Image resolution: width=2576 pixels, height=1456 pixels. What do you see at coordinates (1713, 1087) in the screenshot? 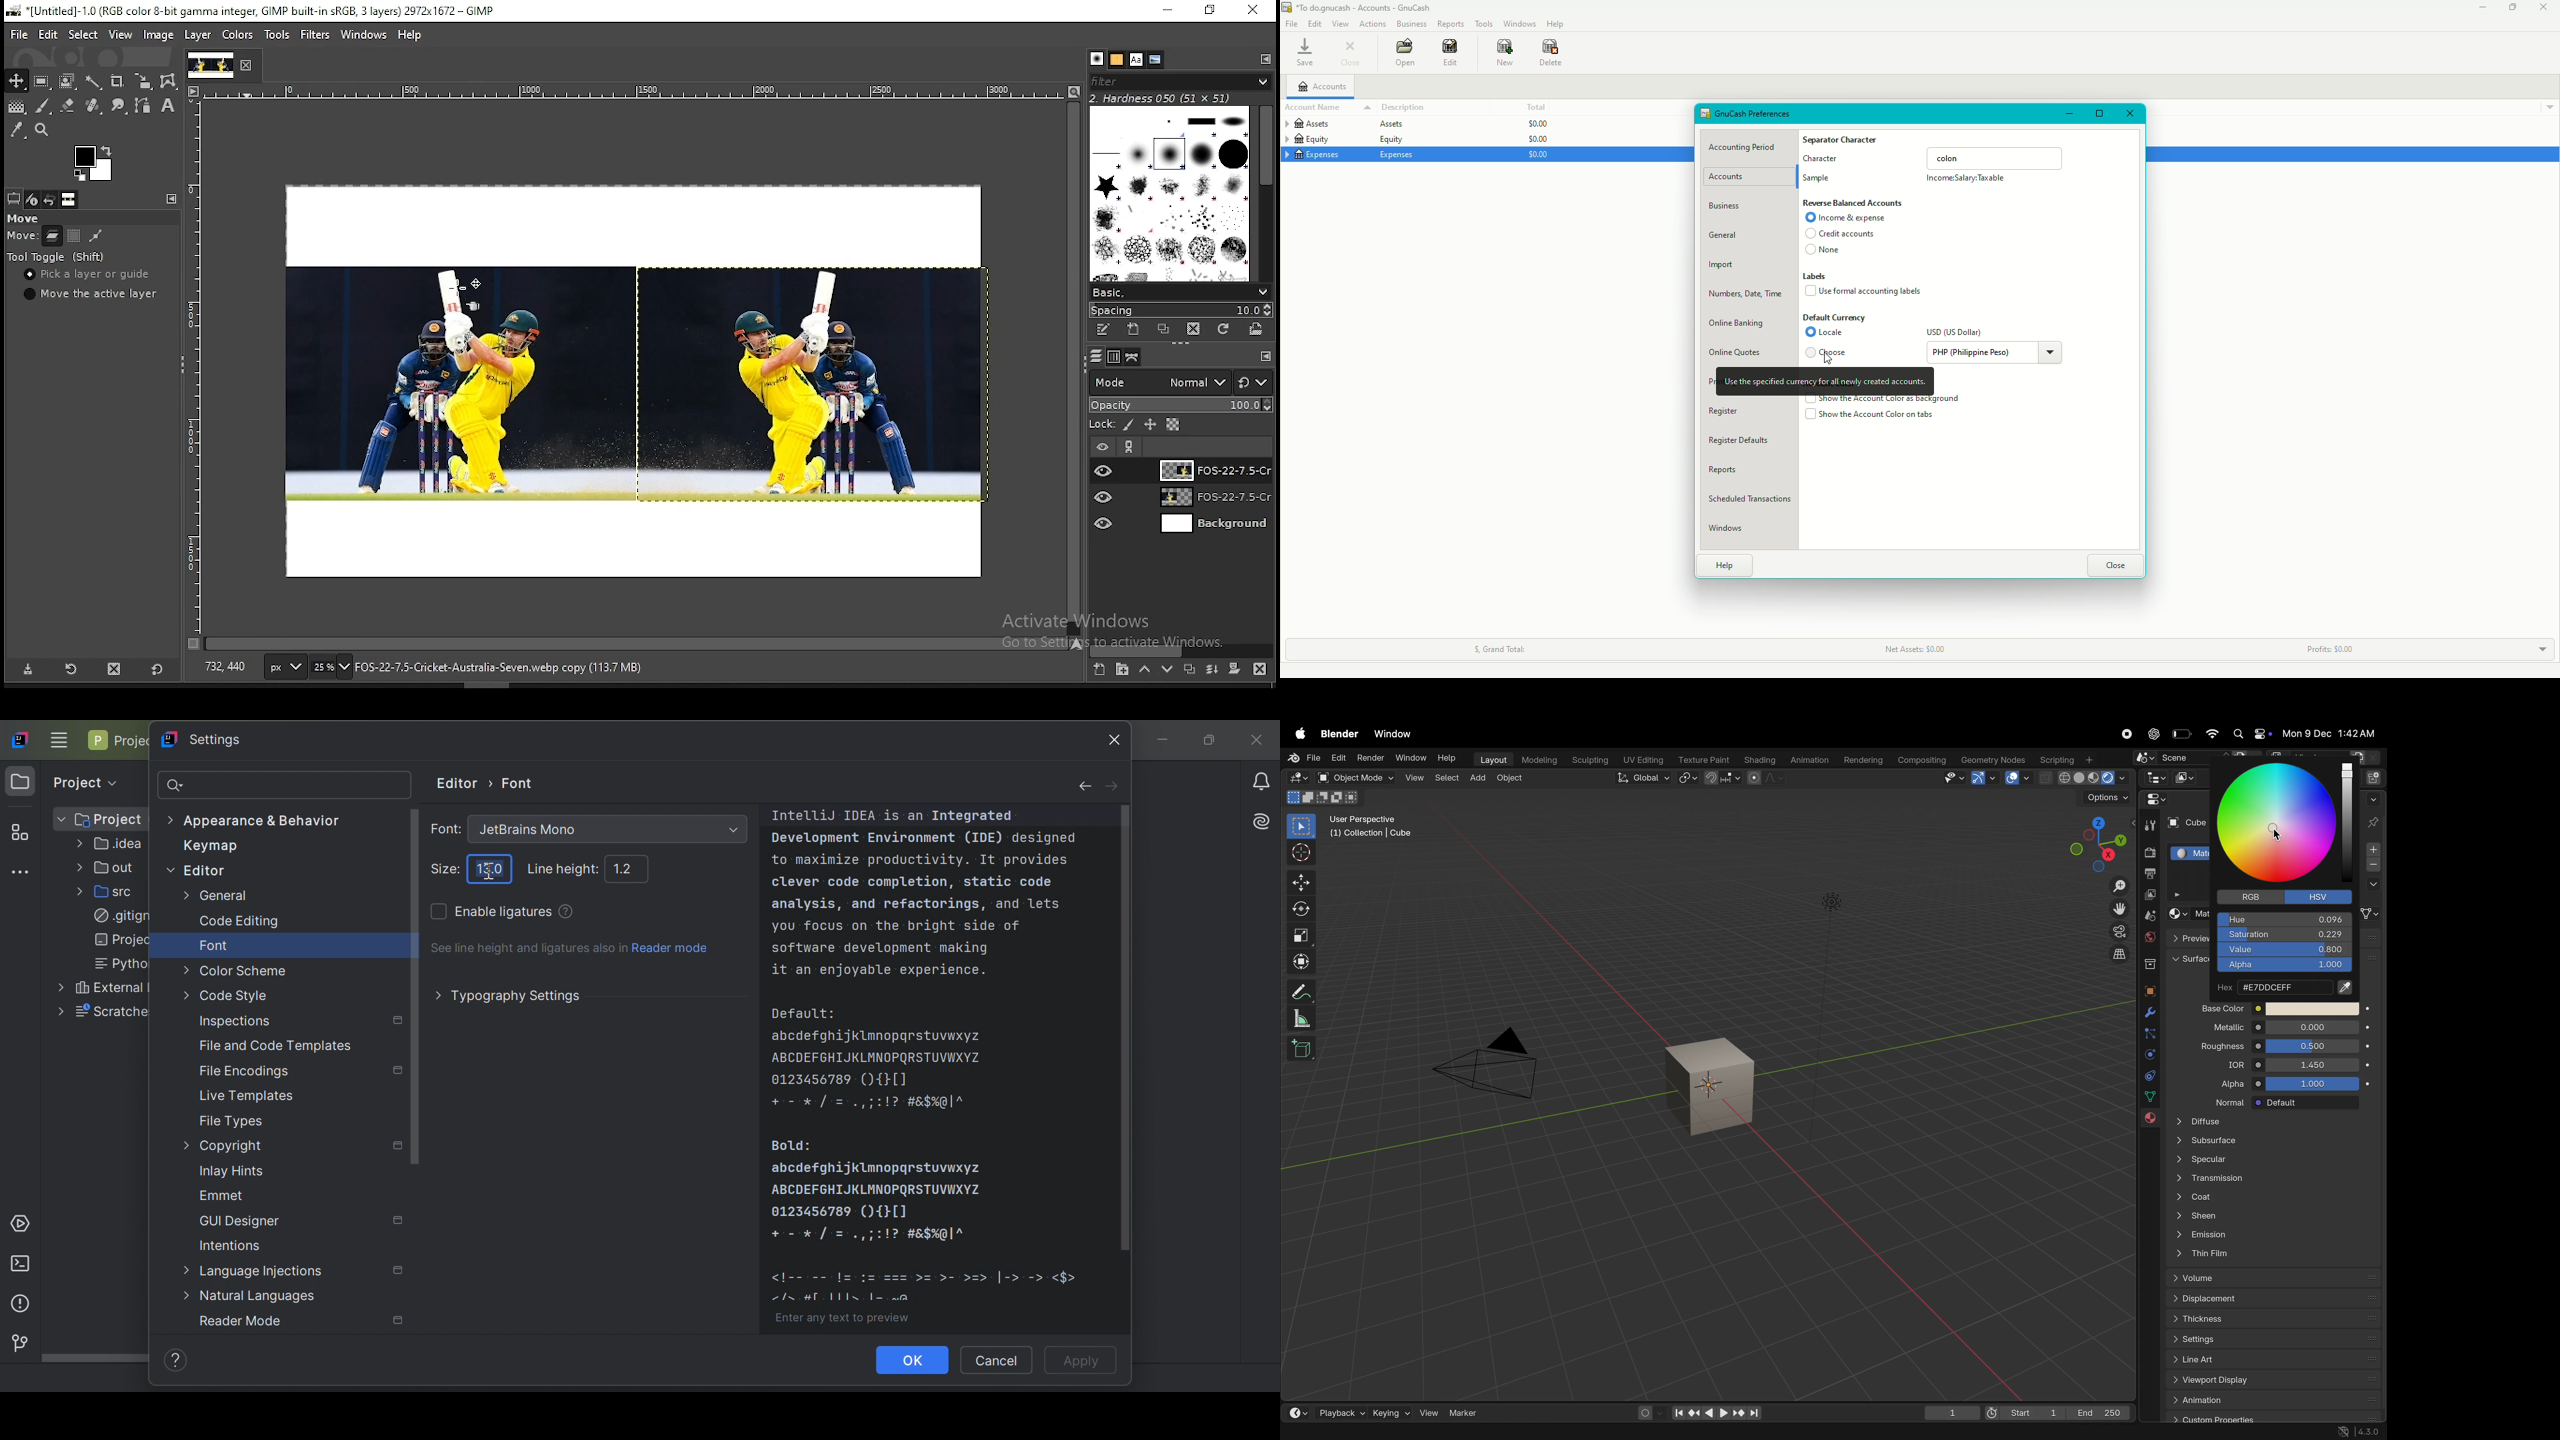
I see `cube` at bounding box center [1713, 1087].